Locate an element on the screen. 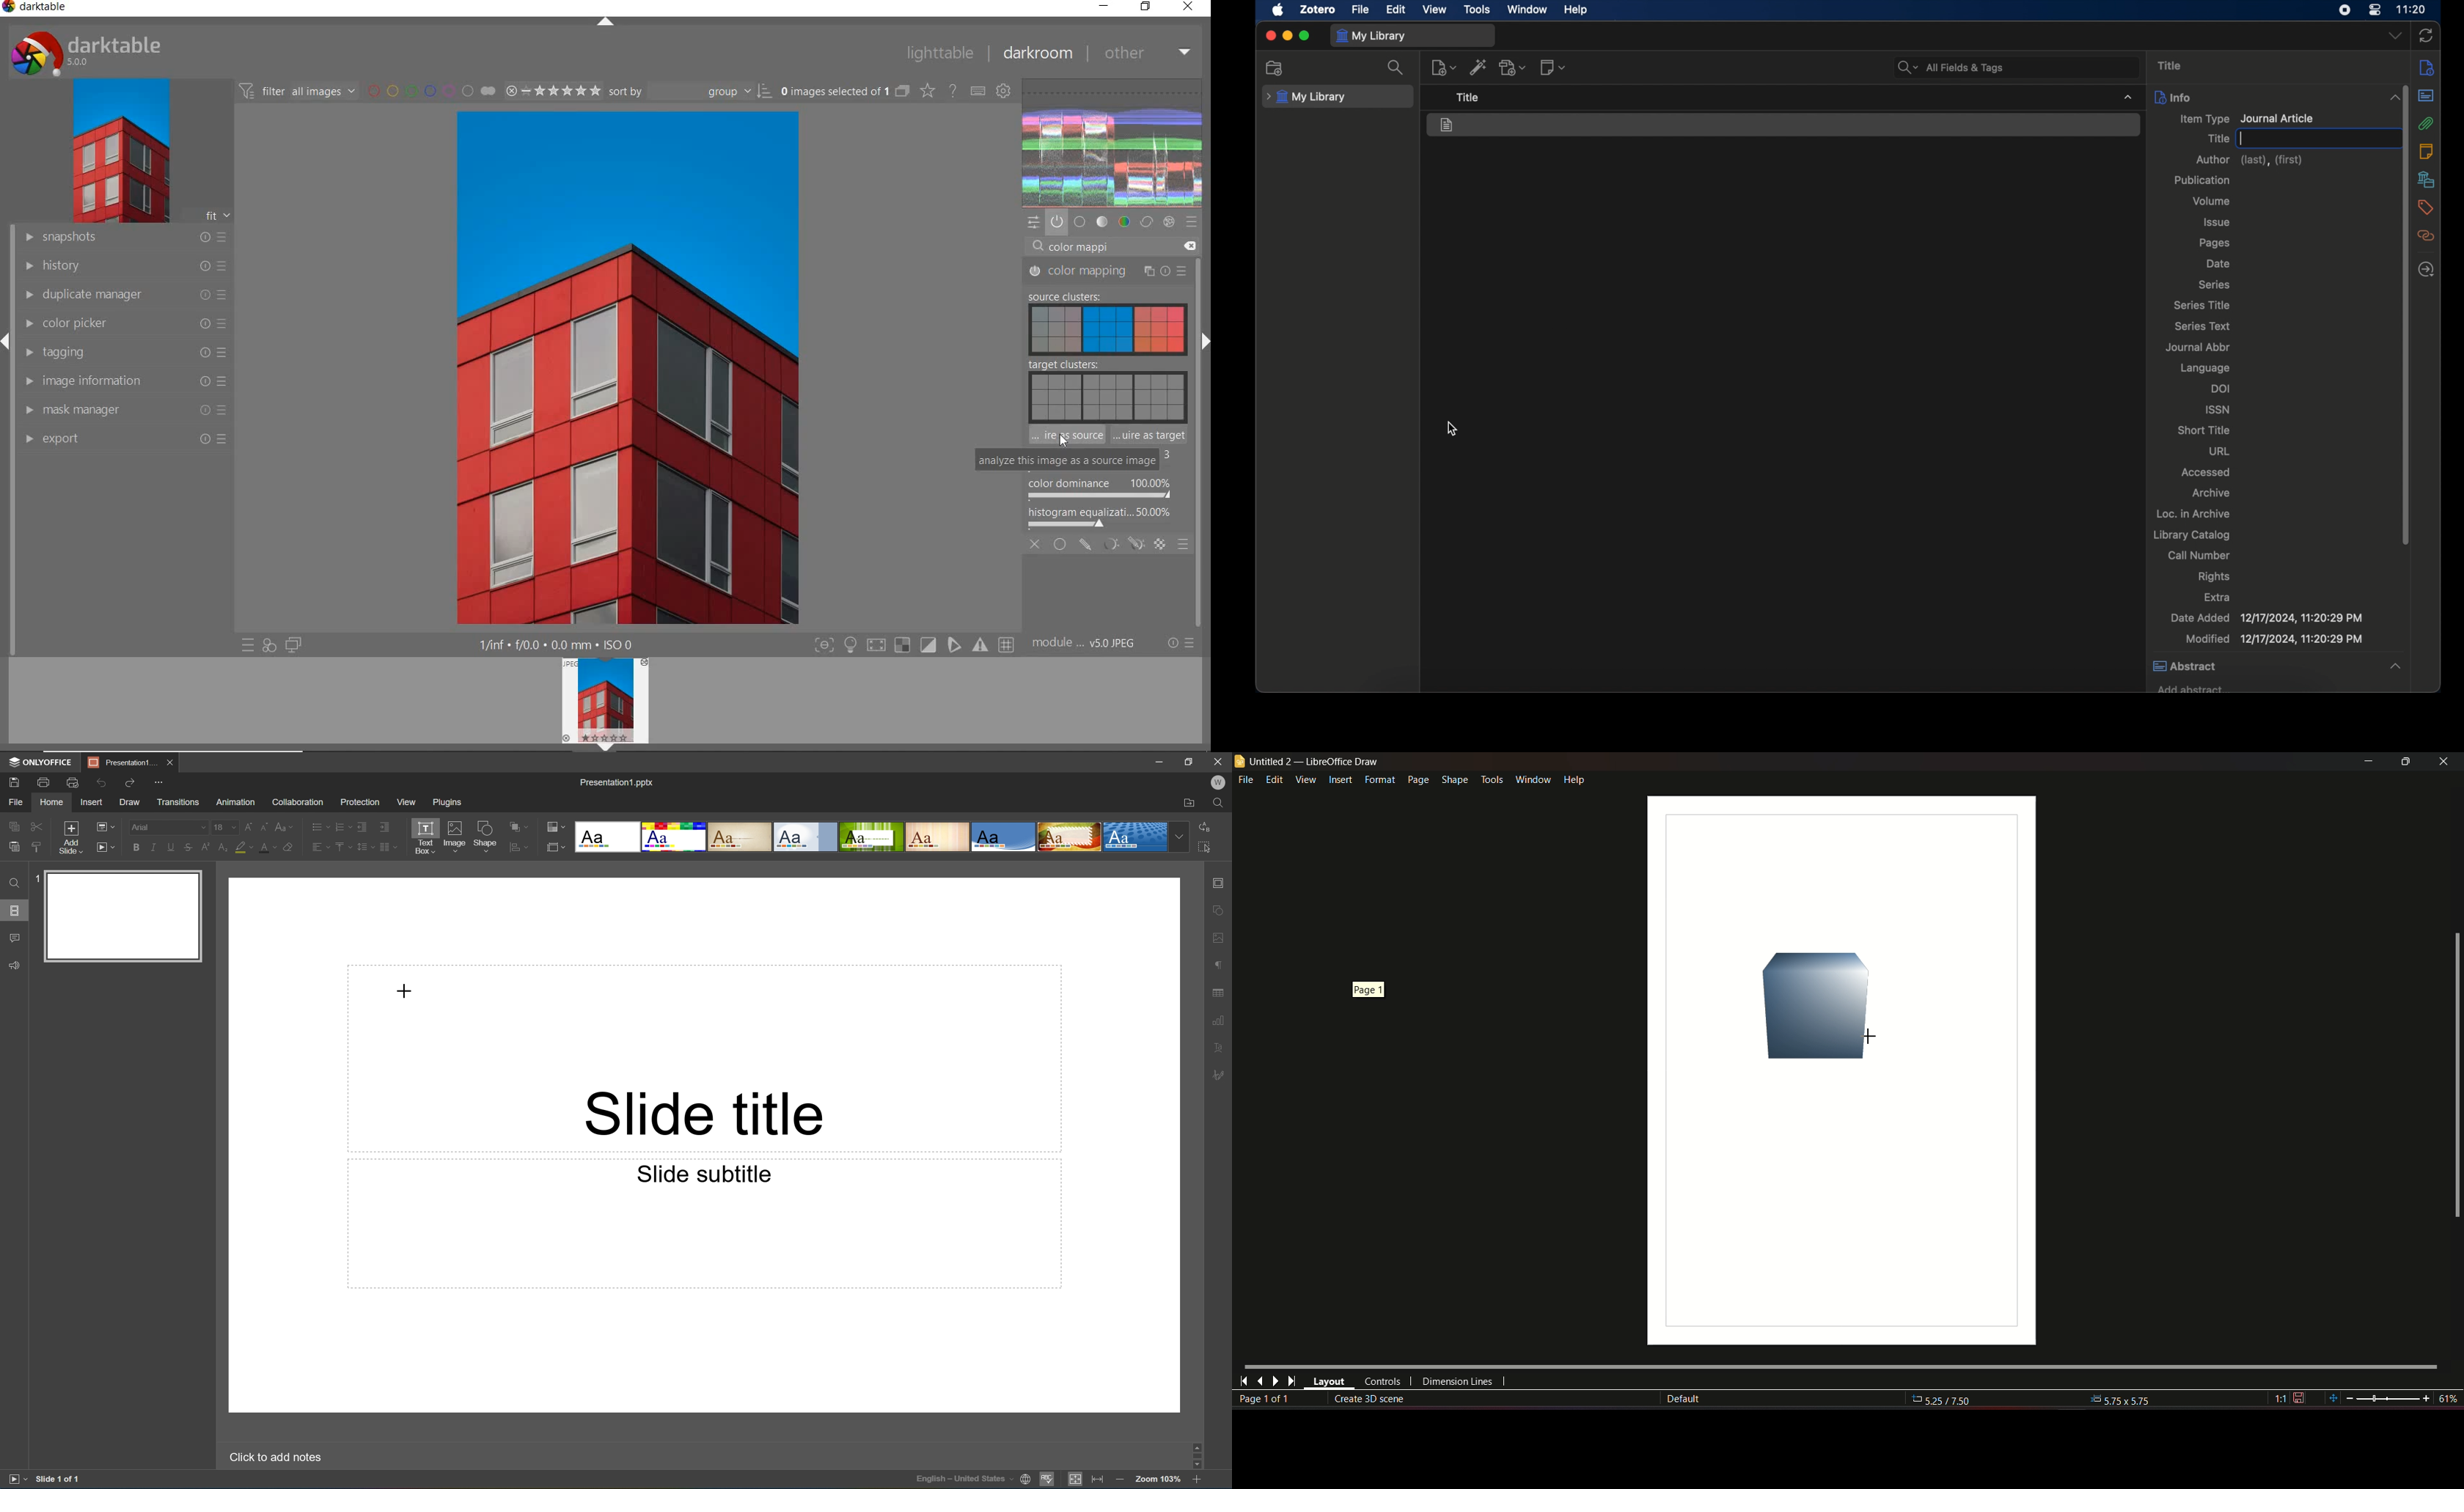 Image resolution: width=2464 pixels, height=1512 pixels. other is located at coordinates (1146, 54).